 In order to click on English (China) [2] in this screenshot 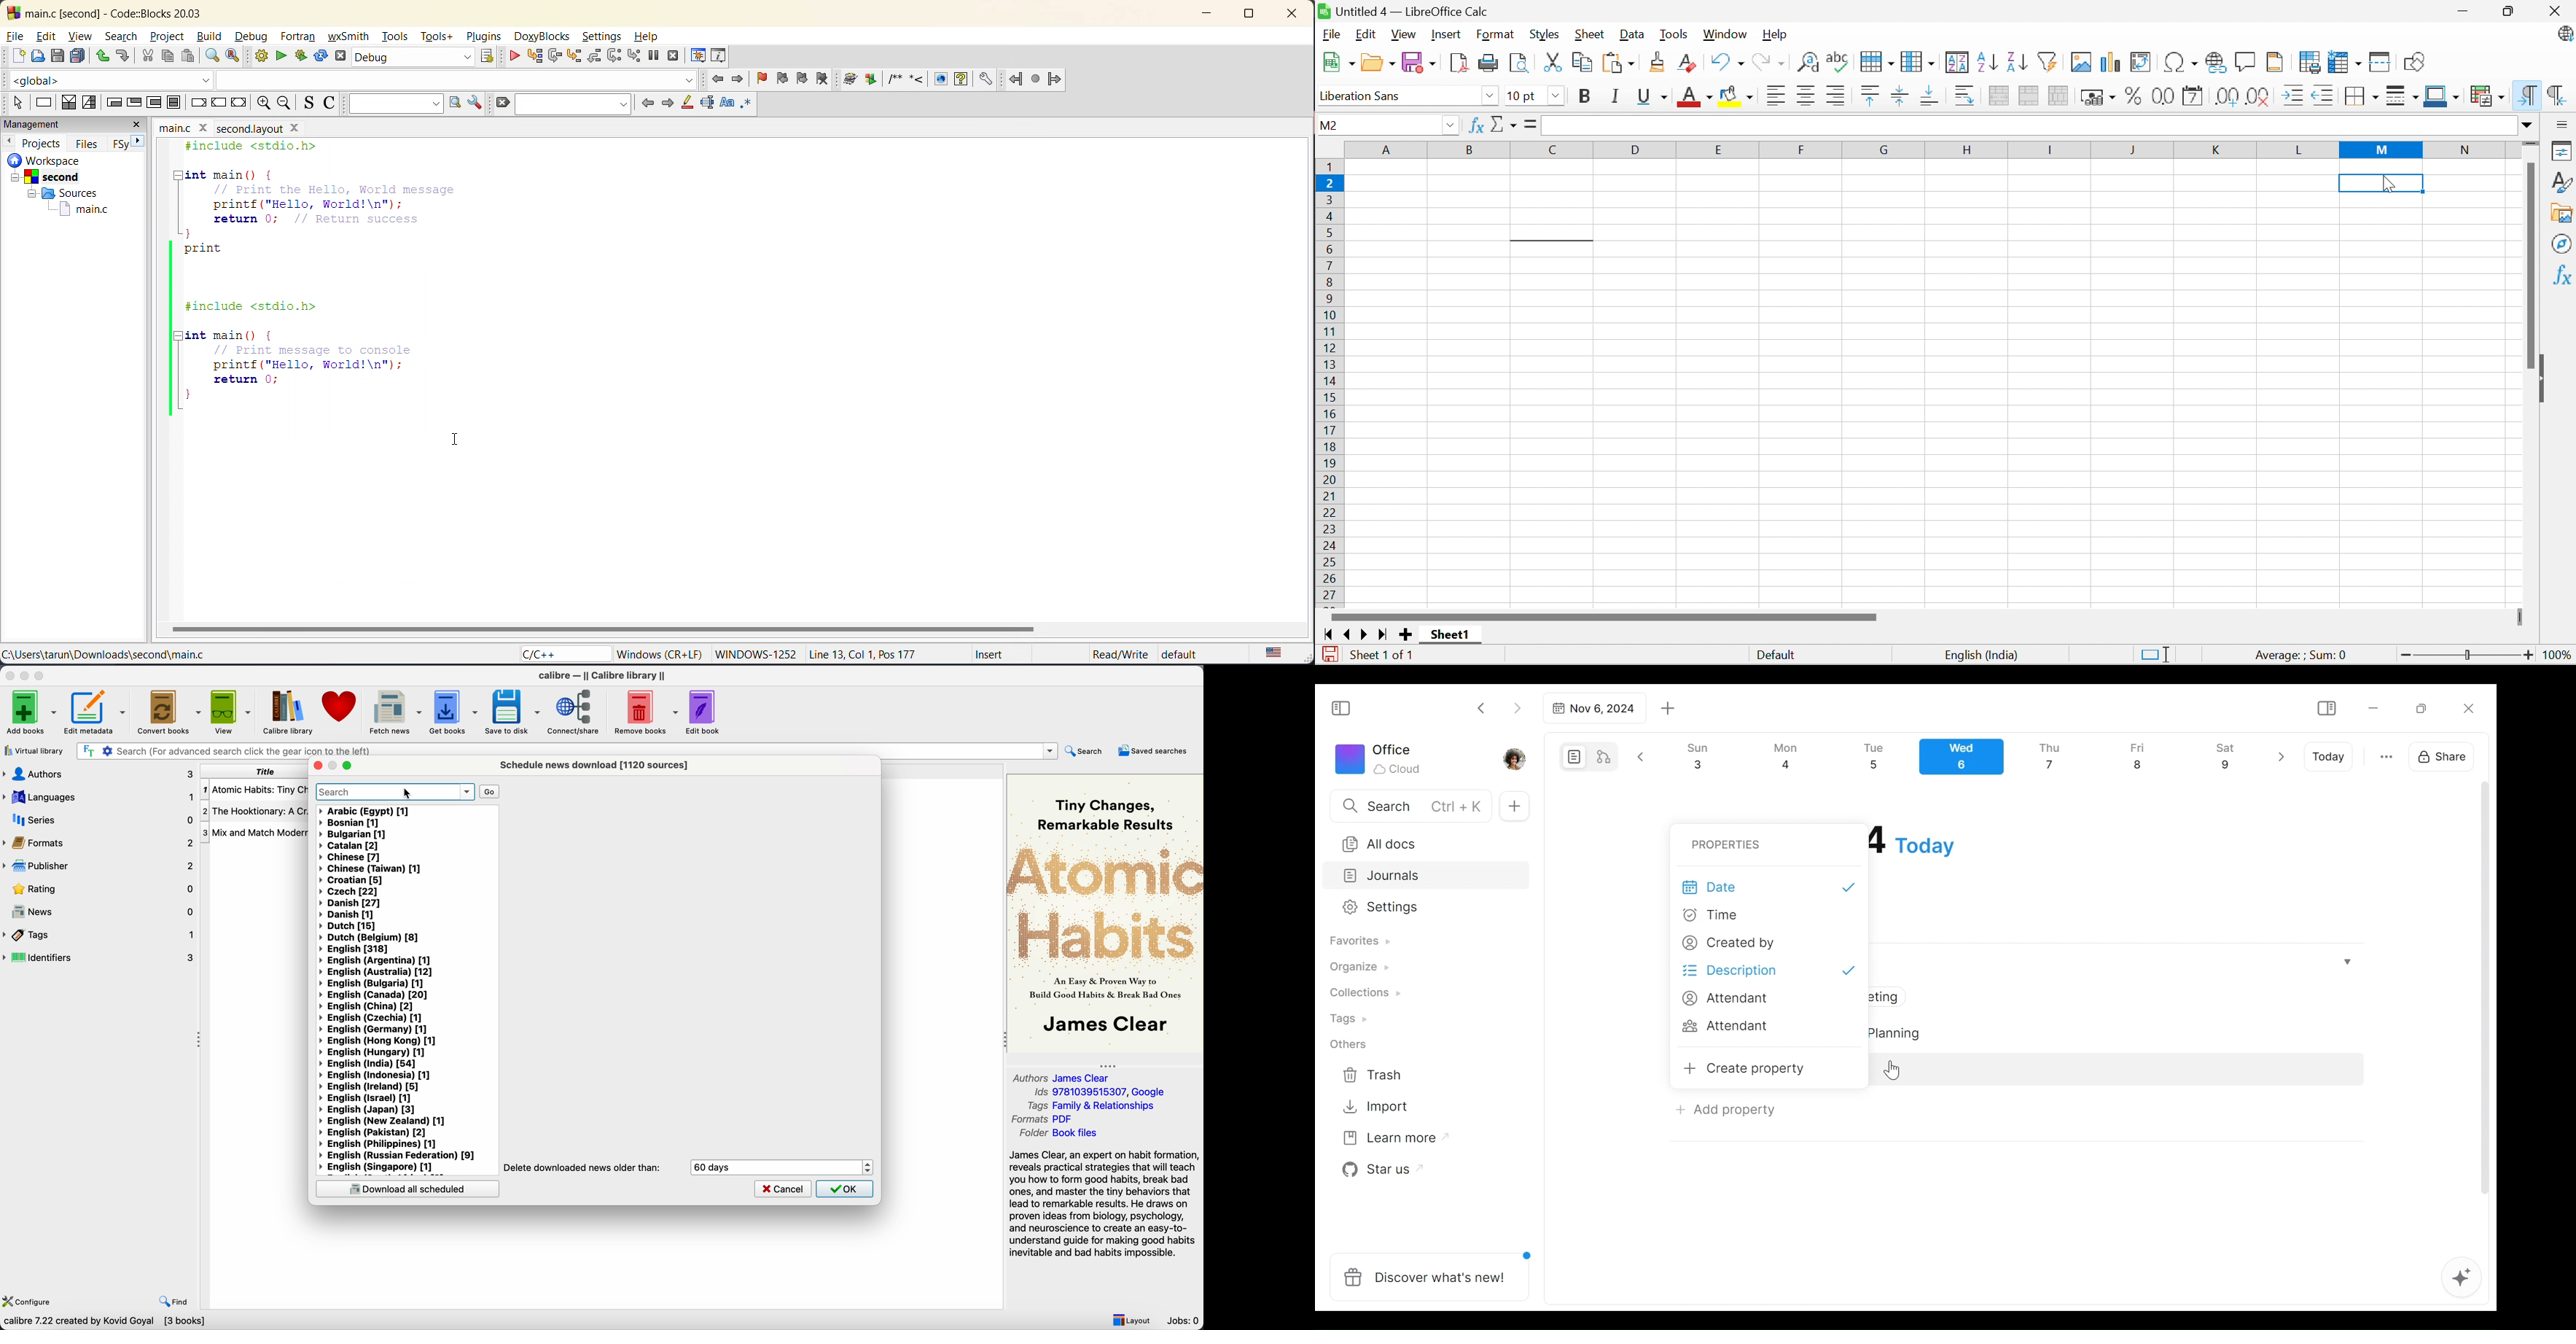, I will do `click(366, 1006)`.